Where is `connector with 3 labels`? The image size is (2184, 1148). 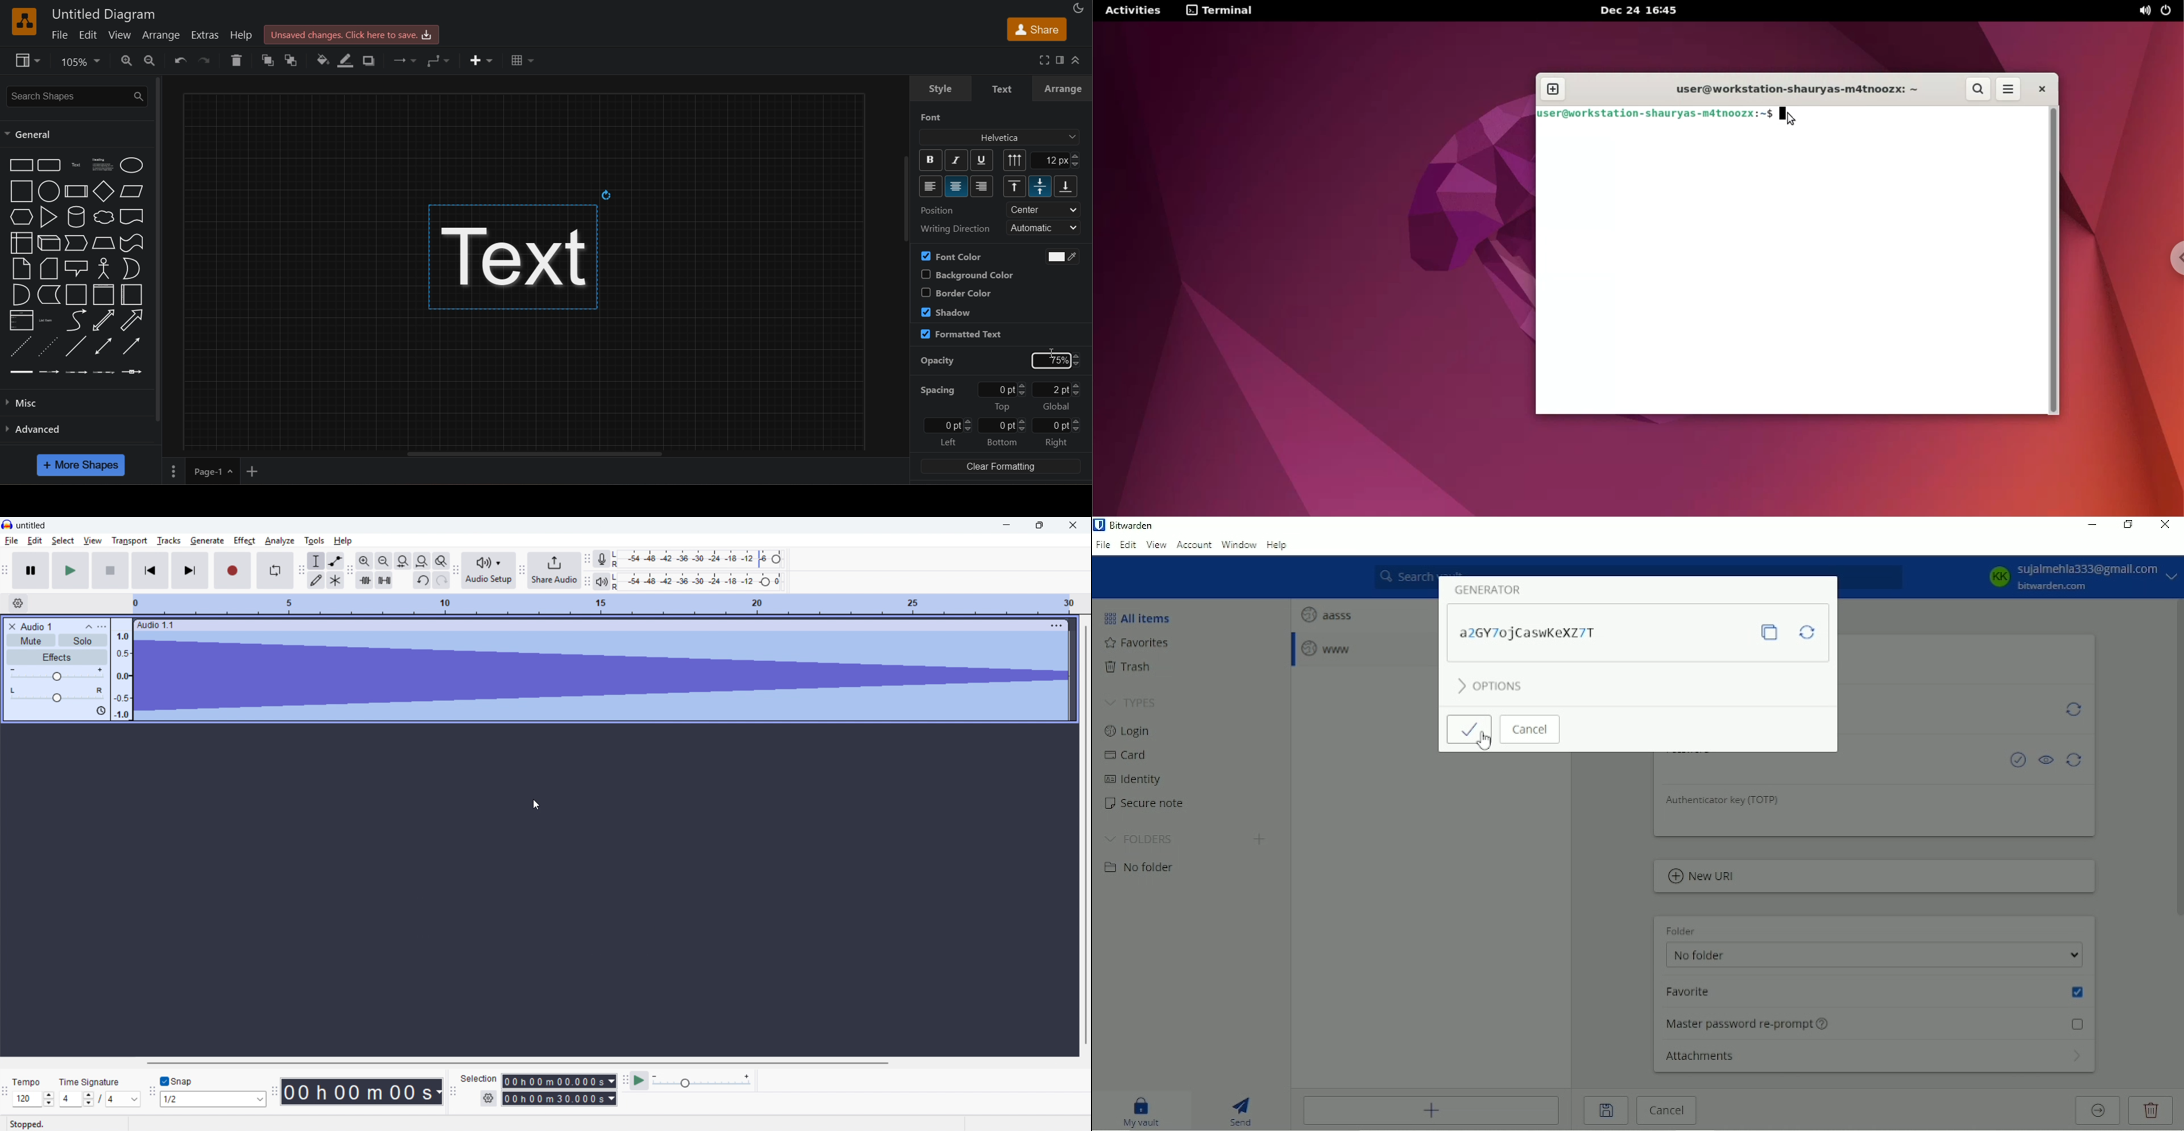 connector with 3 labels is located at coordinates (105, 373).